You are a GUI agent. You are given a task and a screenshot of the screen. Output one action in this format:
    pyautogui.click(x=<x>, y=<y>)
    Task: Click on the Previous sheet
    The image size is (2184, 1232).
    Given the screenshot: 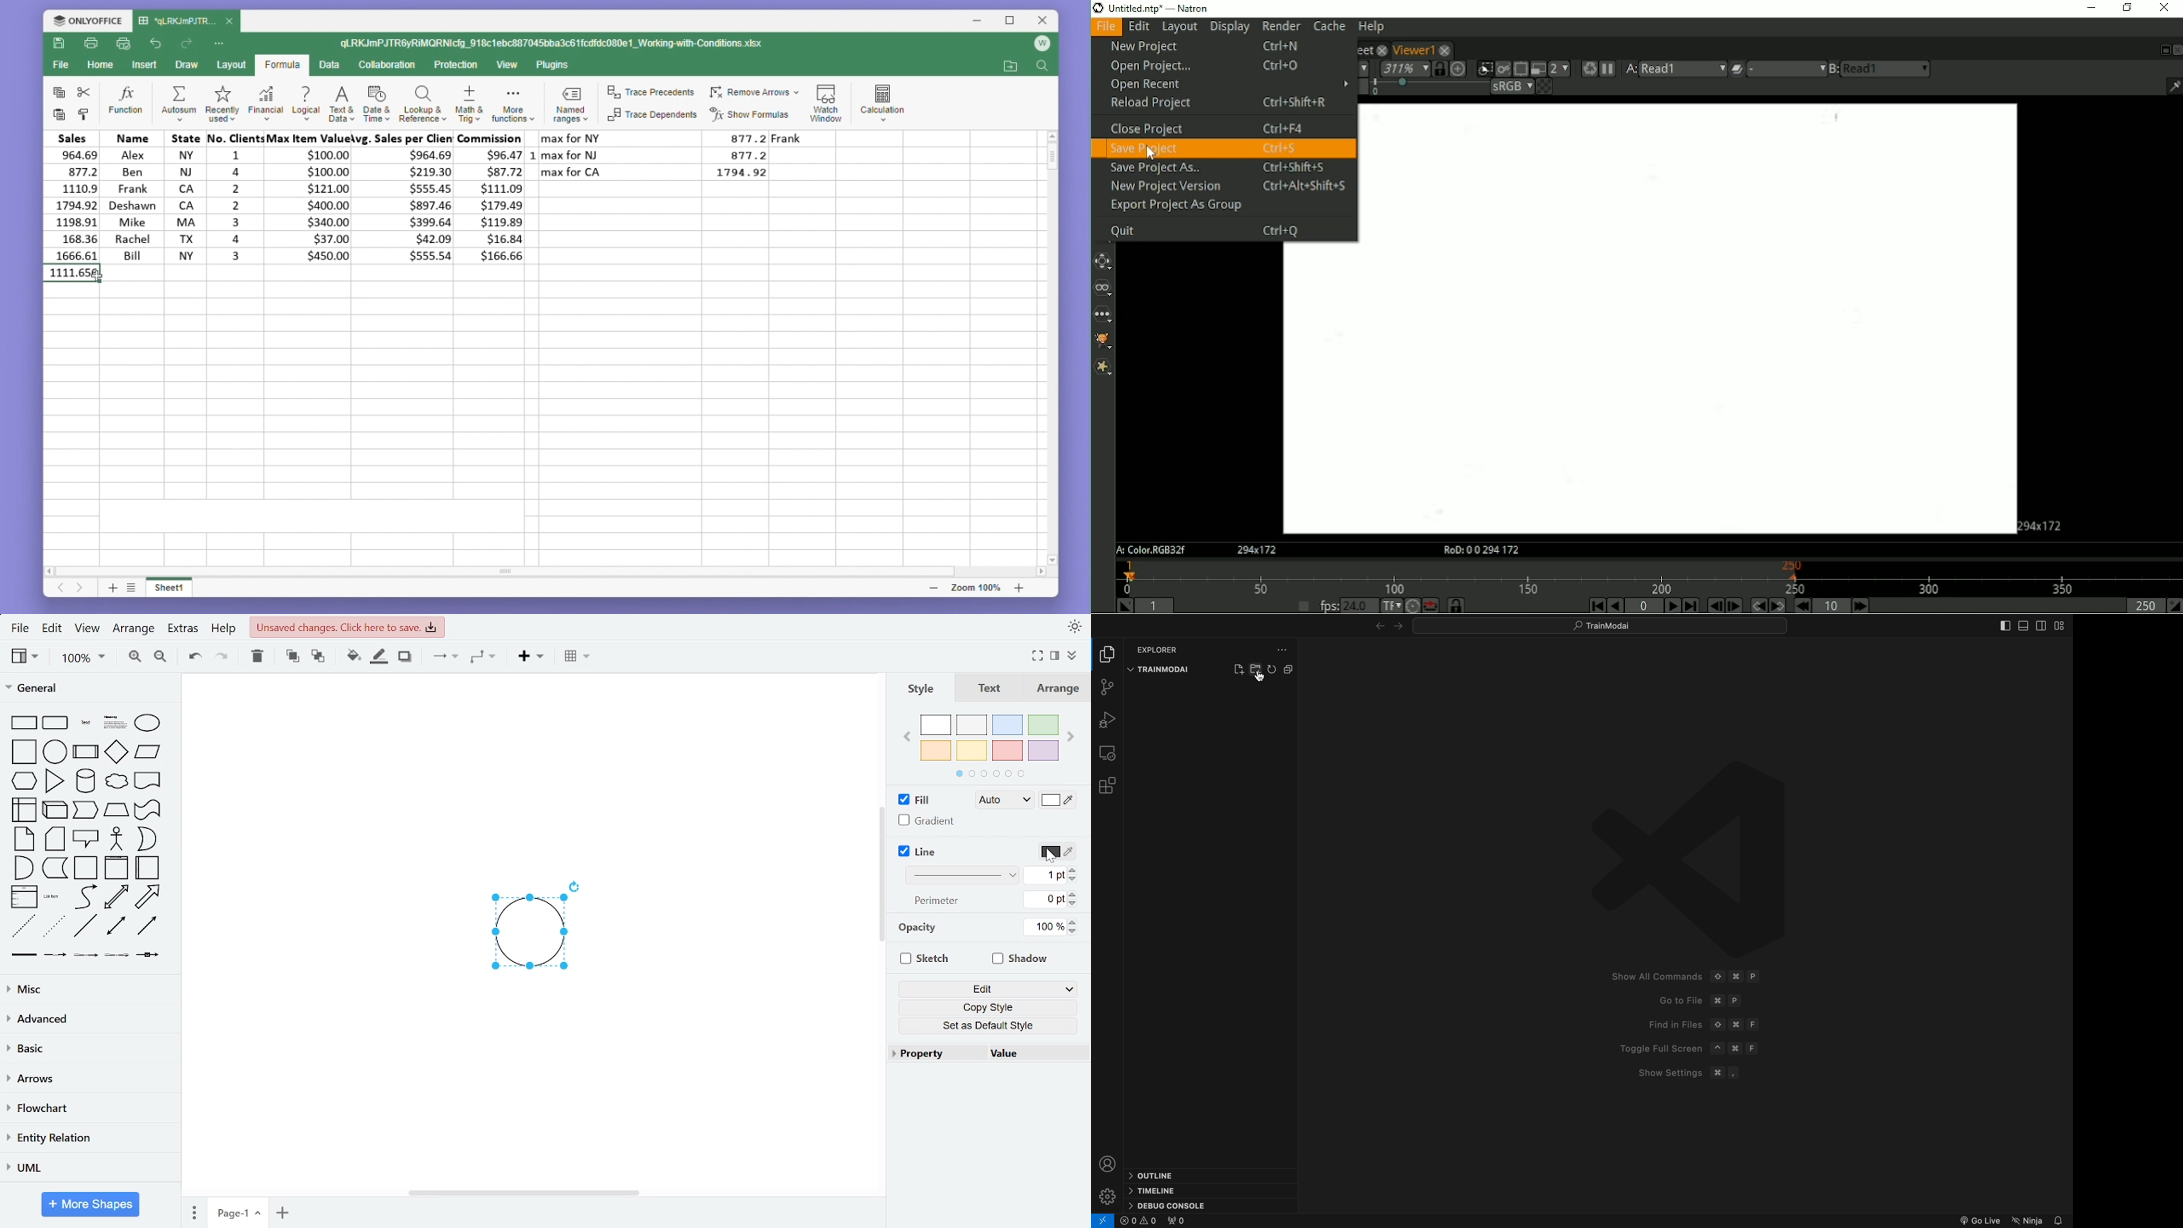 What is the action you would take?
    pyautogui.click(x=55, y=591)
    